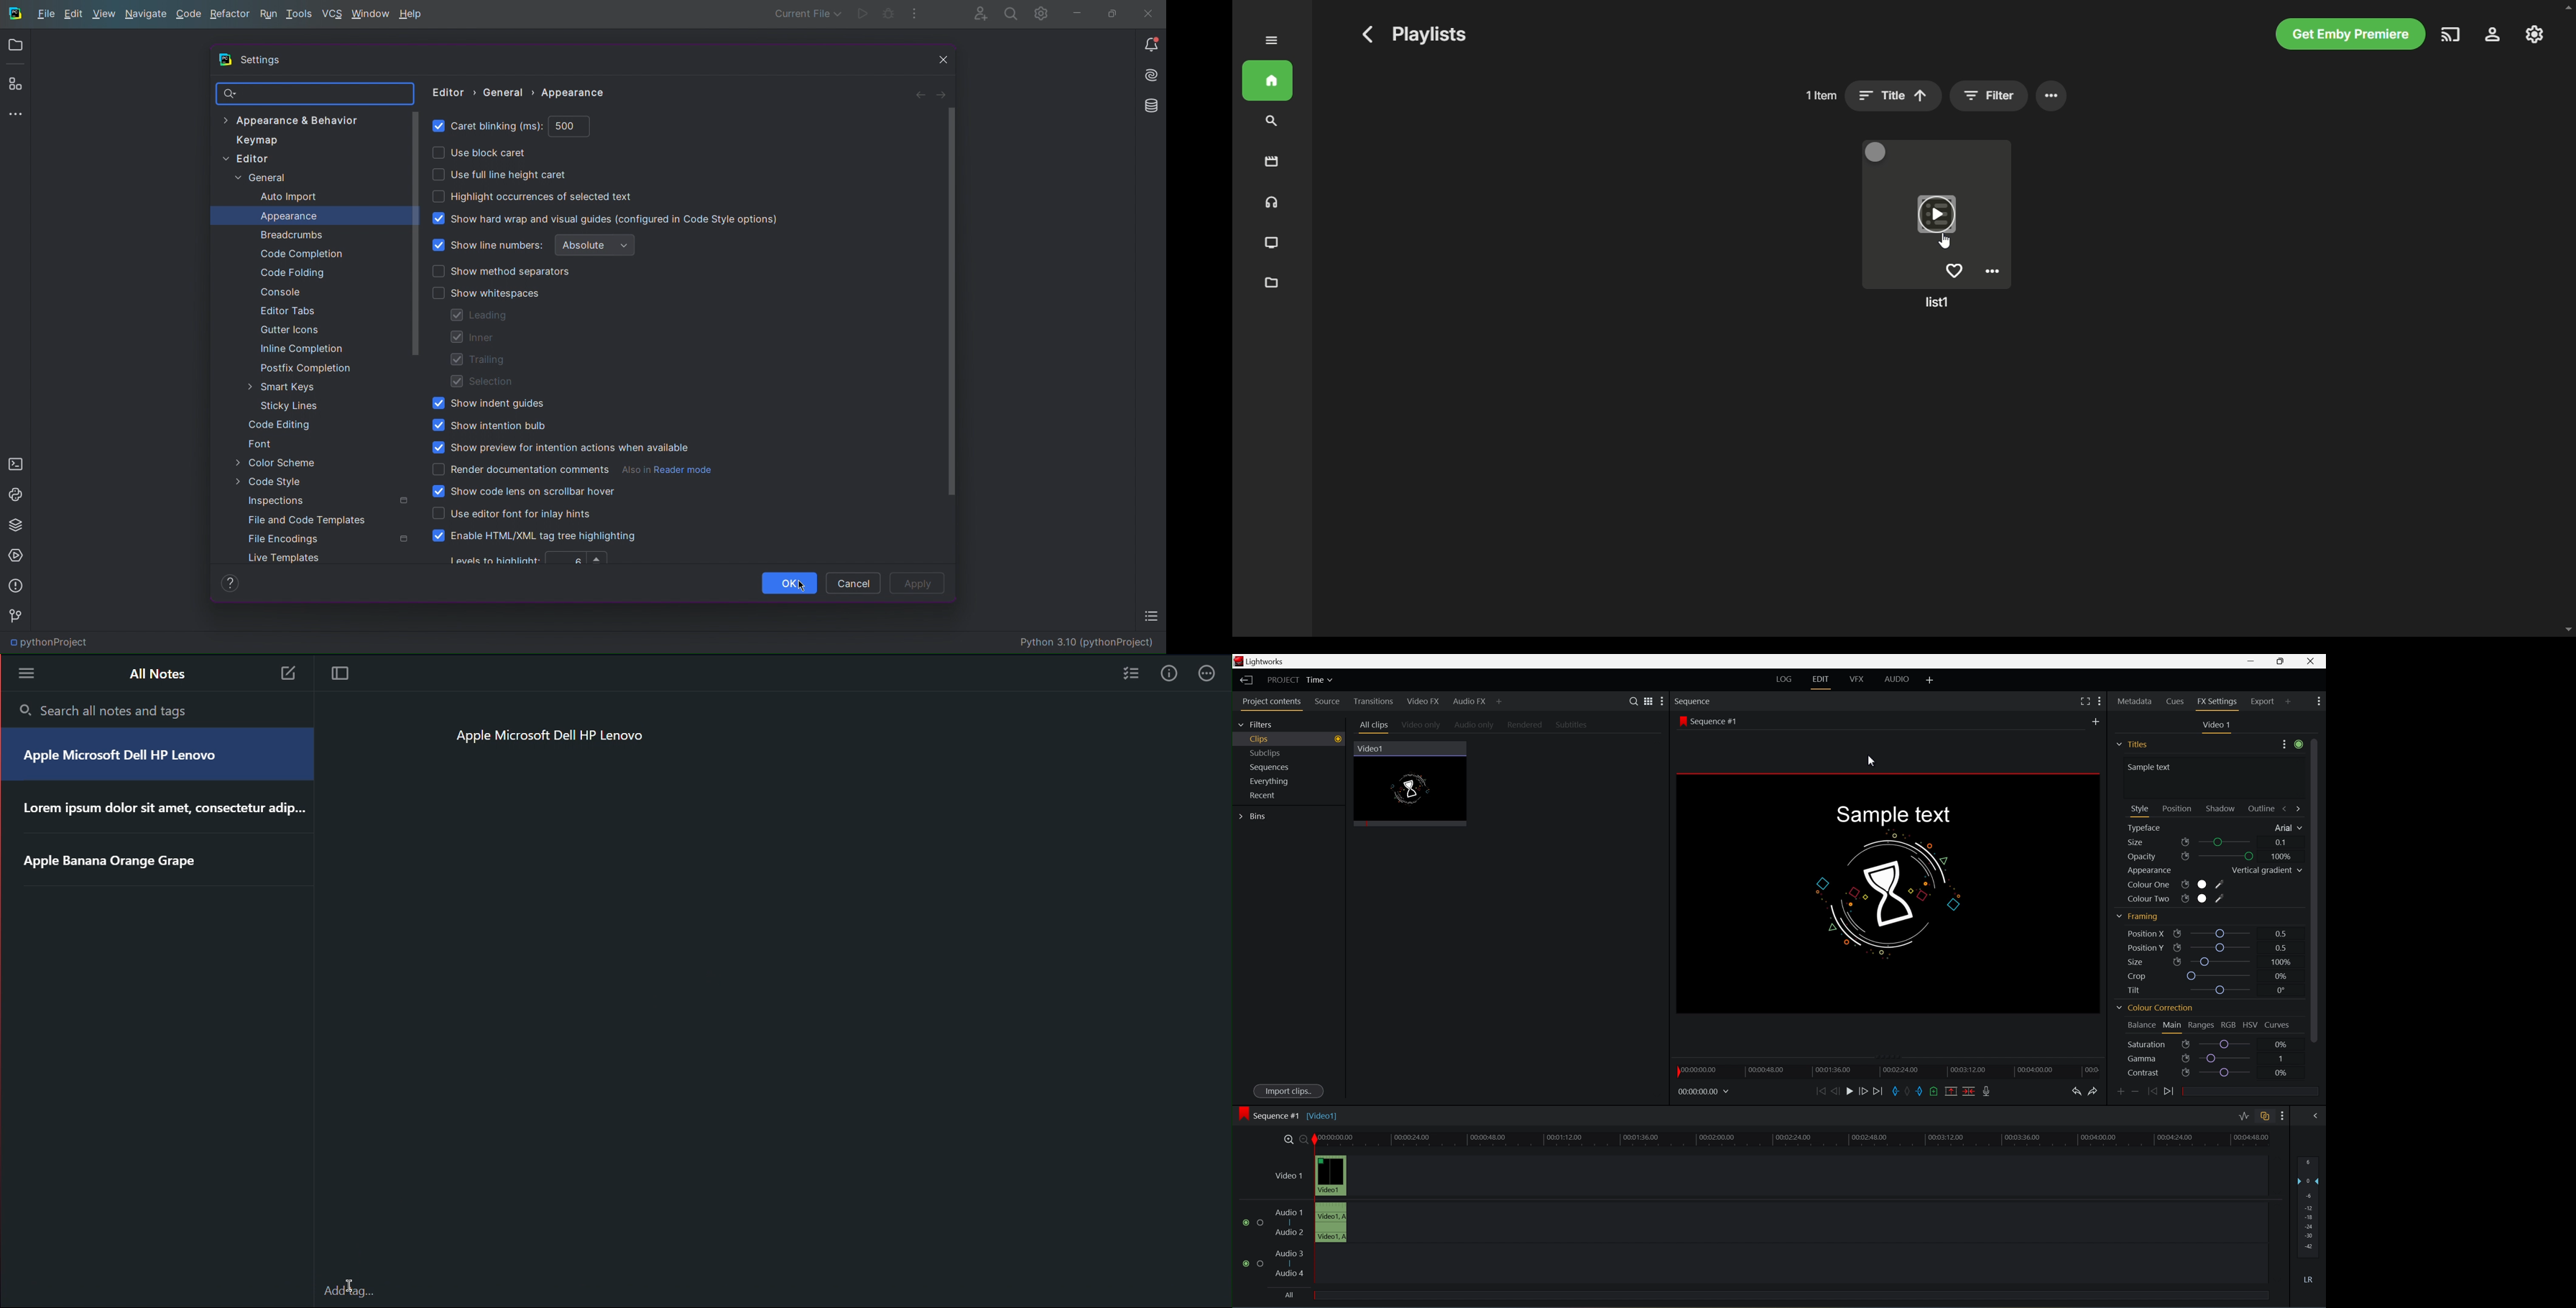 The height and width of the screenshot is (1316, 2576). What do you see at coordinates (26, 672) in the screenshot?
I see `More` at bounding box center [26, 672].